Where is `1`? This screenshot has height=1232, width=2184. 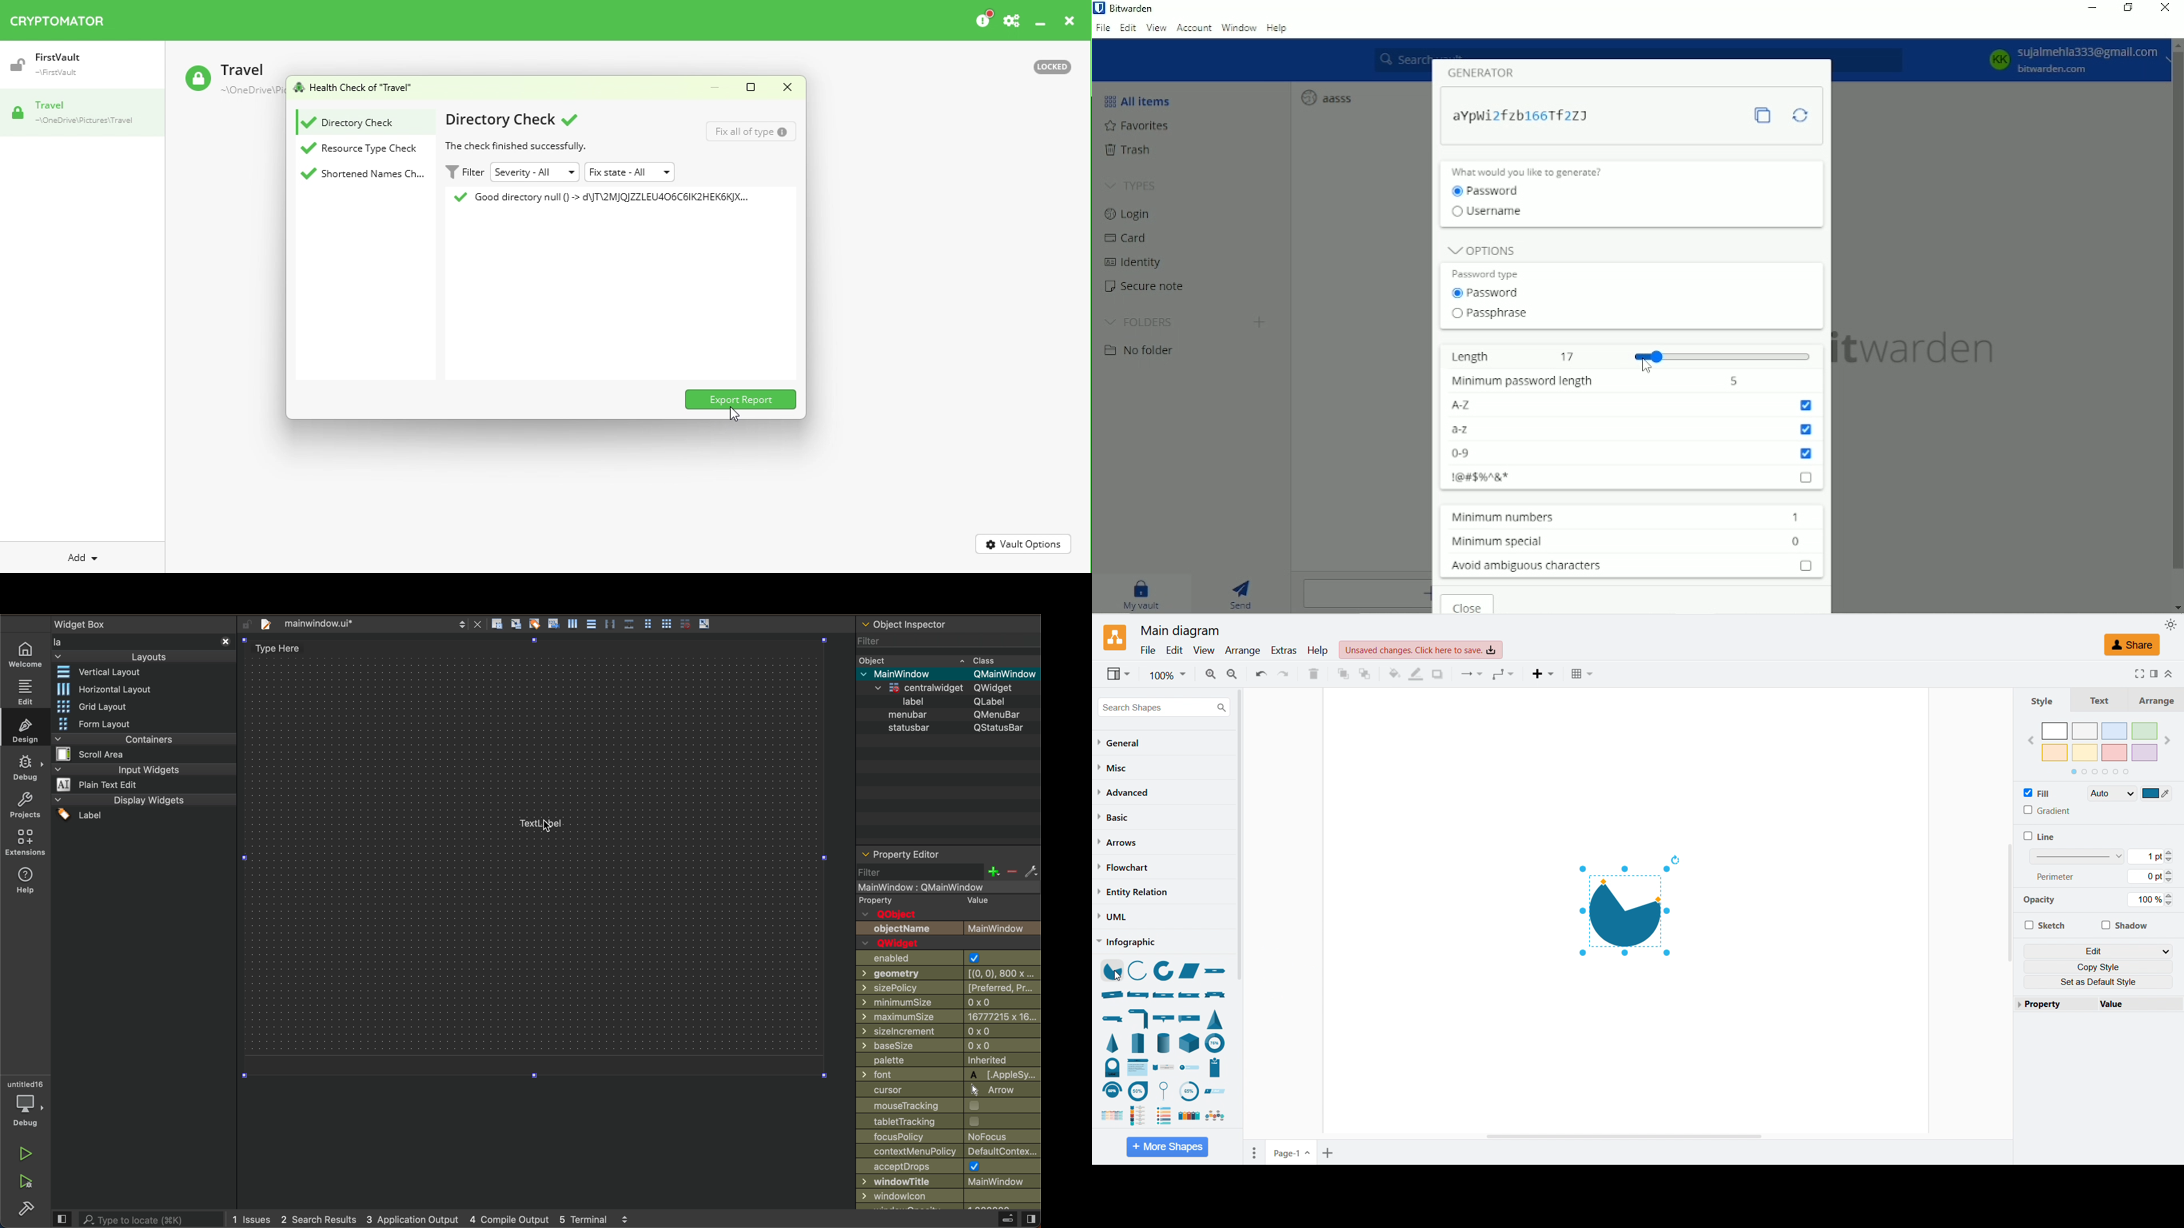
1 is located at coordinates (1795, 517).